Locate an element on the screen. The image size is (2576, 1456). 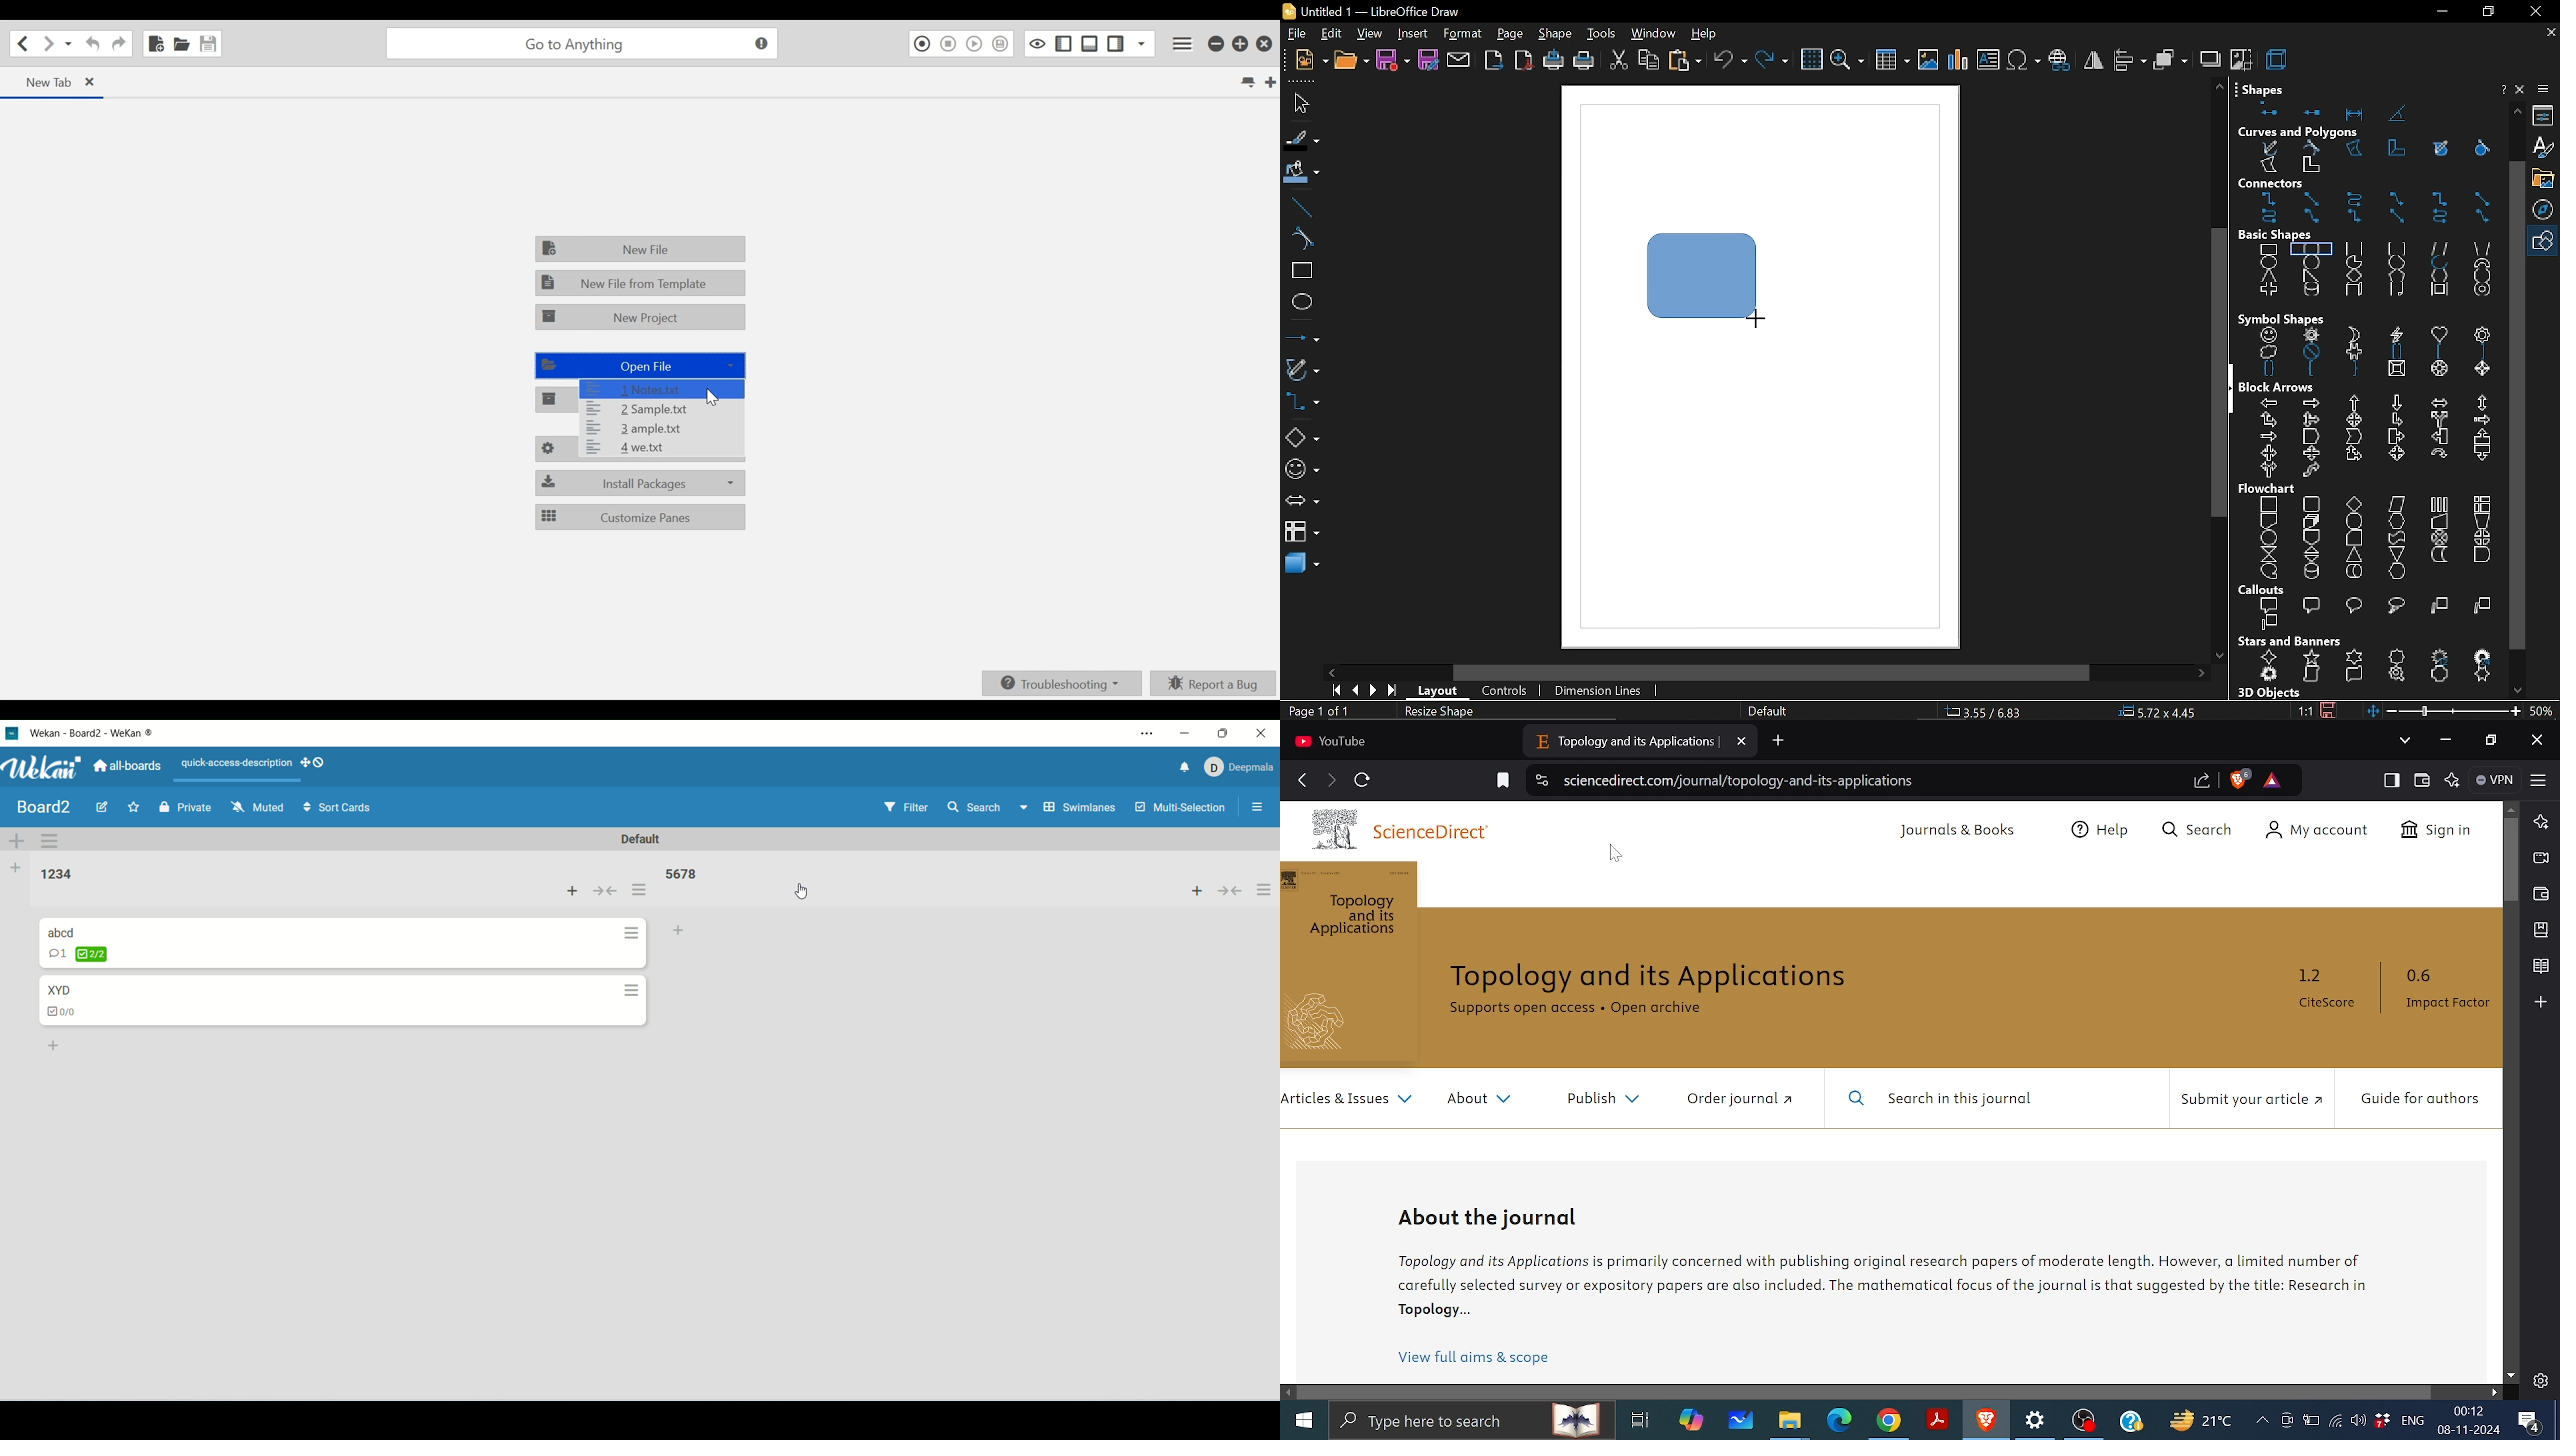
page style is located at coordinates (1766, 712).